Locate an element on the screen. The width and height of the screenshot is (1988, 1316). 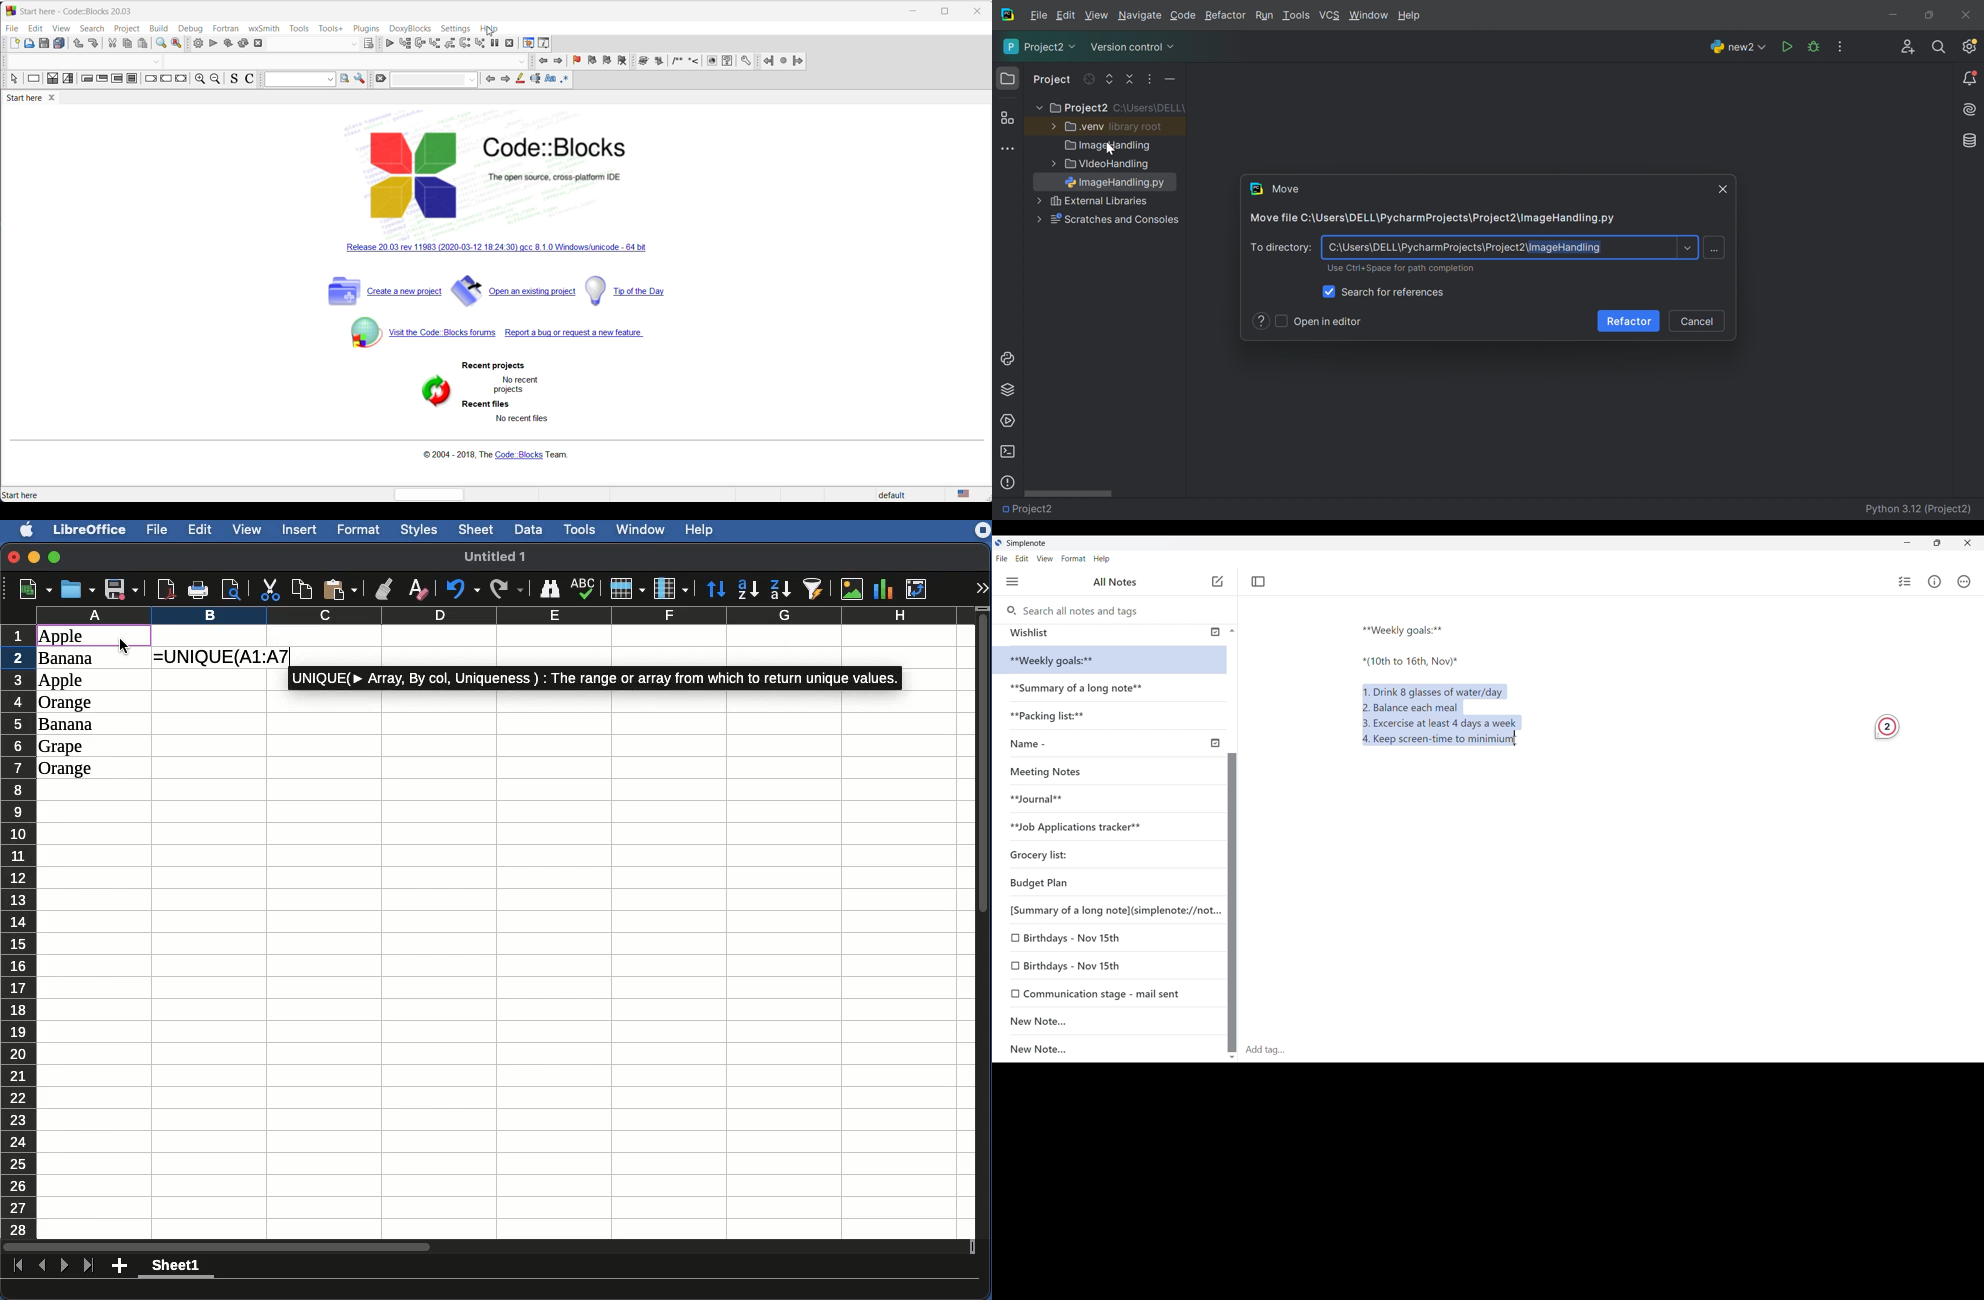
text dropdown is located at coordinates (434, 81).